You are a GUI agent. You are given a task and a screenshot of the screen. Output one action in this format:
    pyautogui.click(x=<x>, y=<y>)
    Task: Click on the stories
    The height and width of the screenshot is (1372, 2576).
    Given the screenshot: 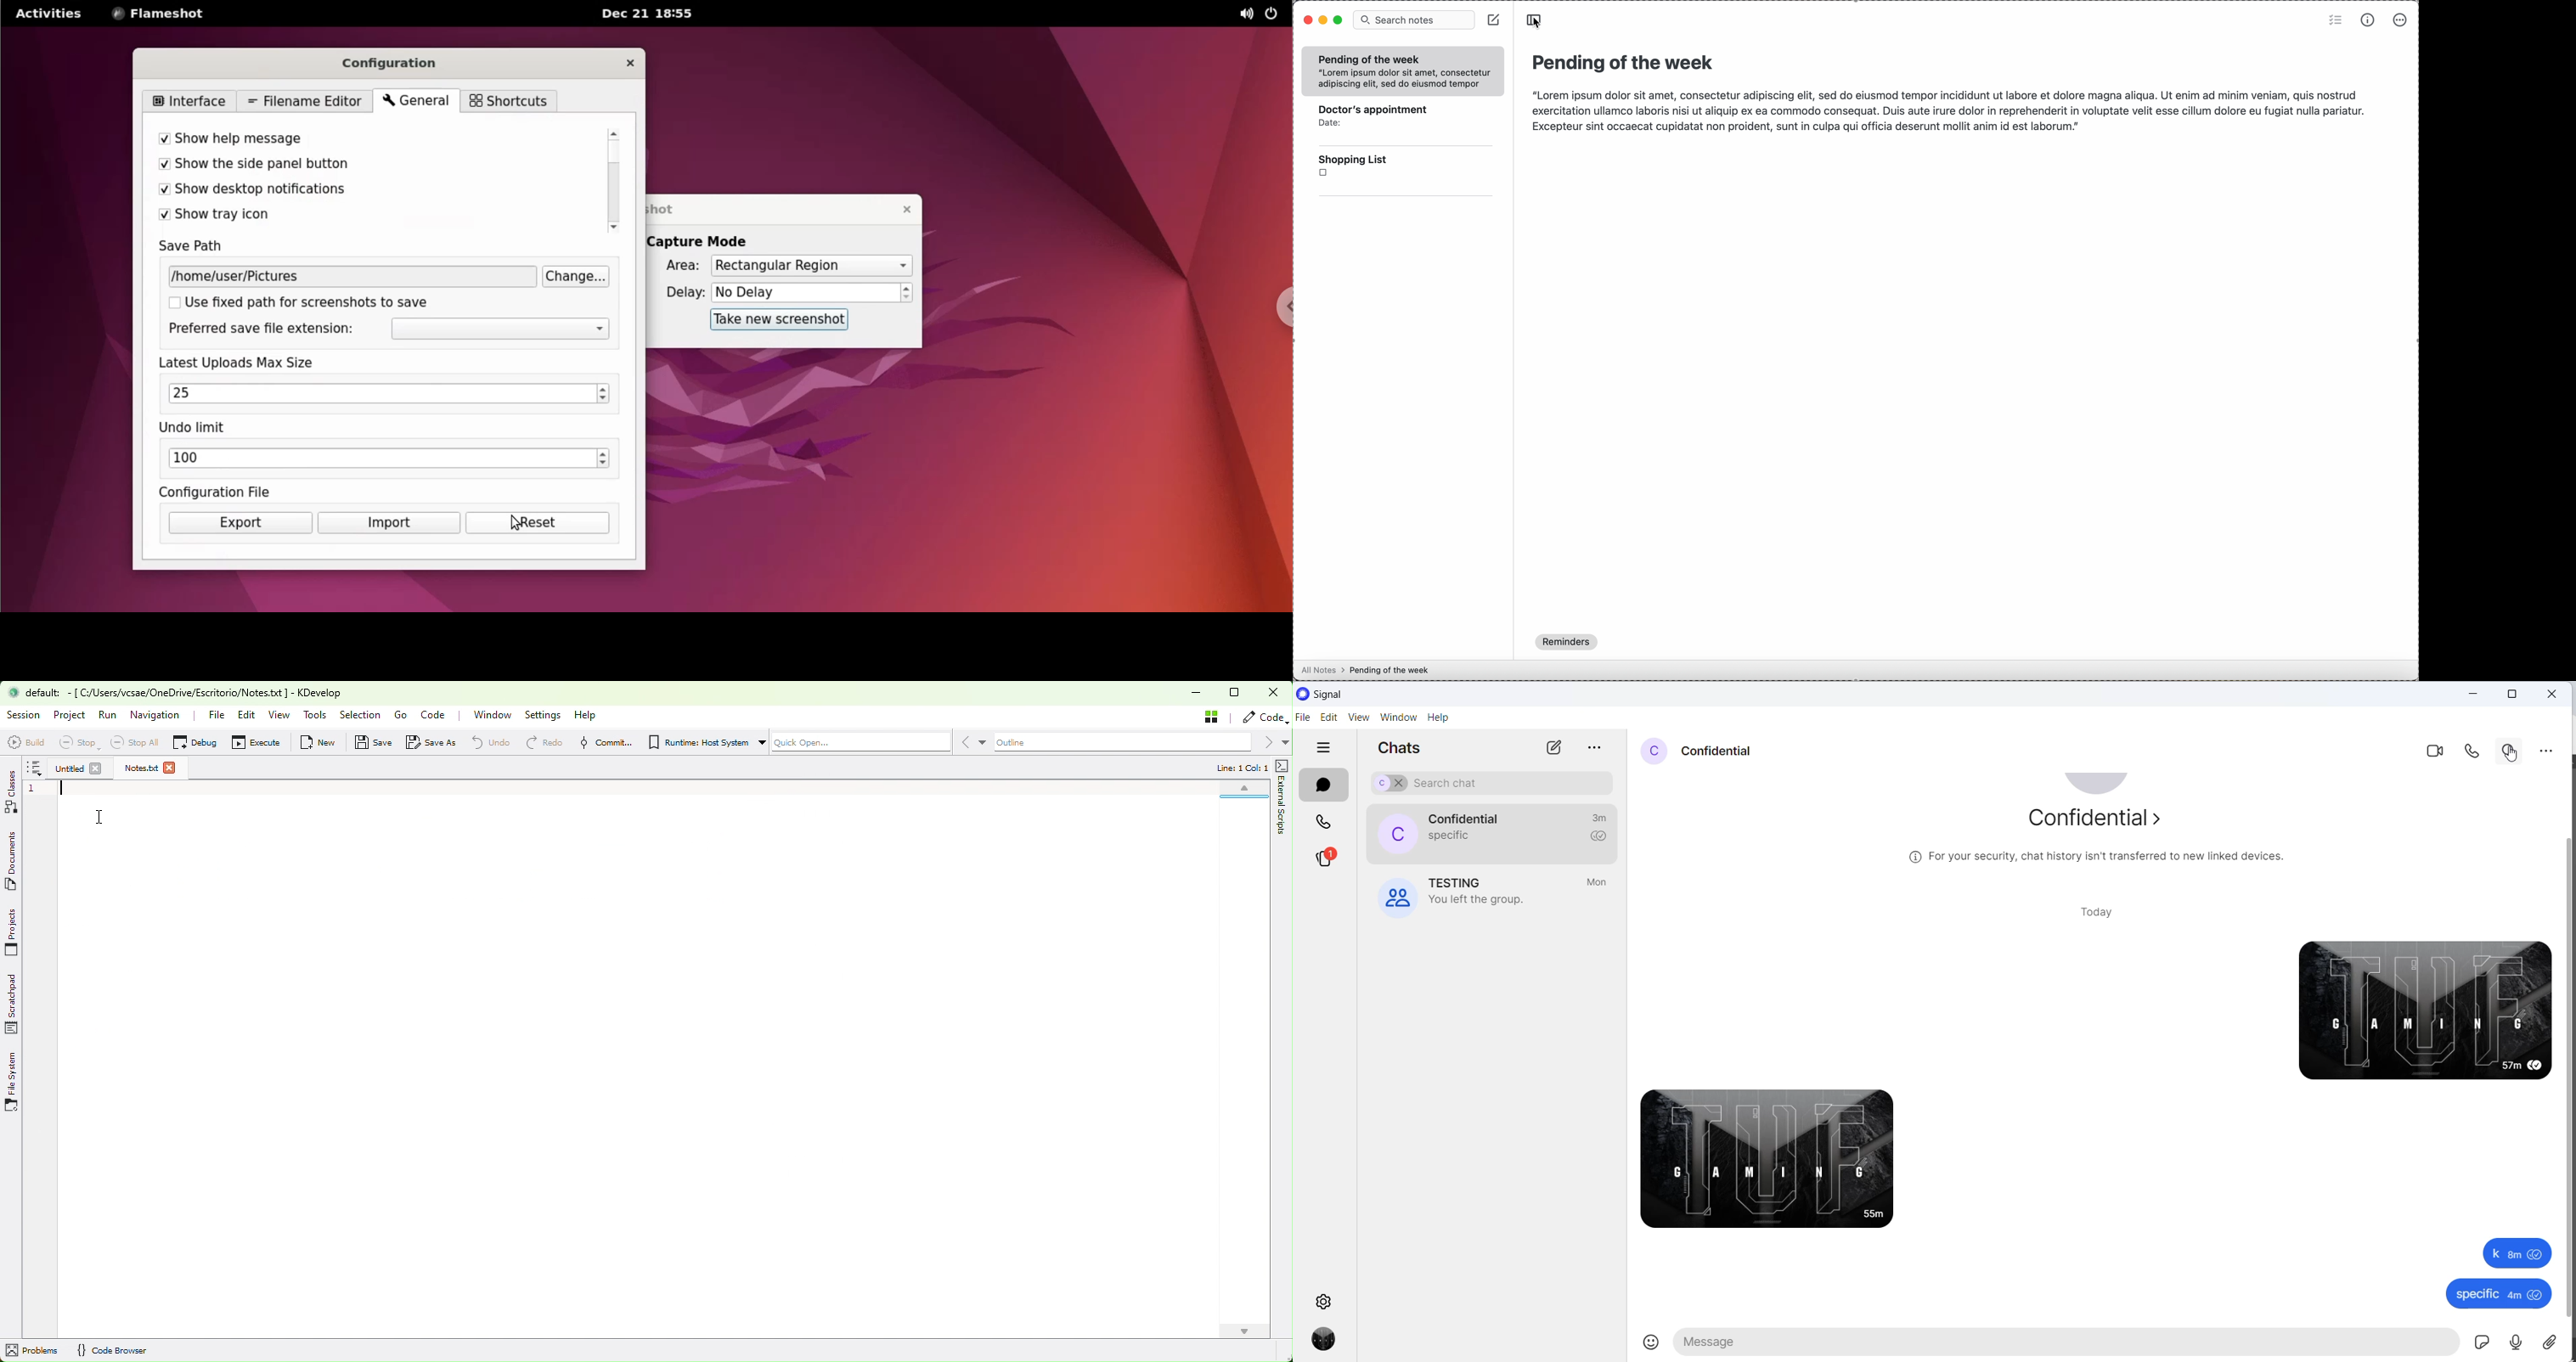 What is the action you would take?
    pyautogui.click(x=1326, y=859)
    